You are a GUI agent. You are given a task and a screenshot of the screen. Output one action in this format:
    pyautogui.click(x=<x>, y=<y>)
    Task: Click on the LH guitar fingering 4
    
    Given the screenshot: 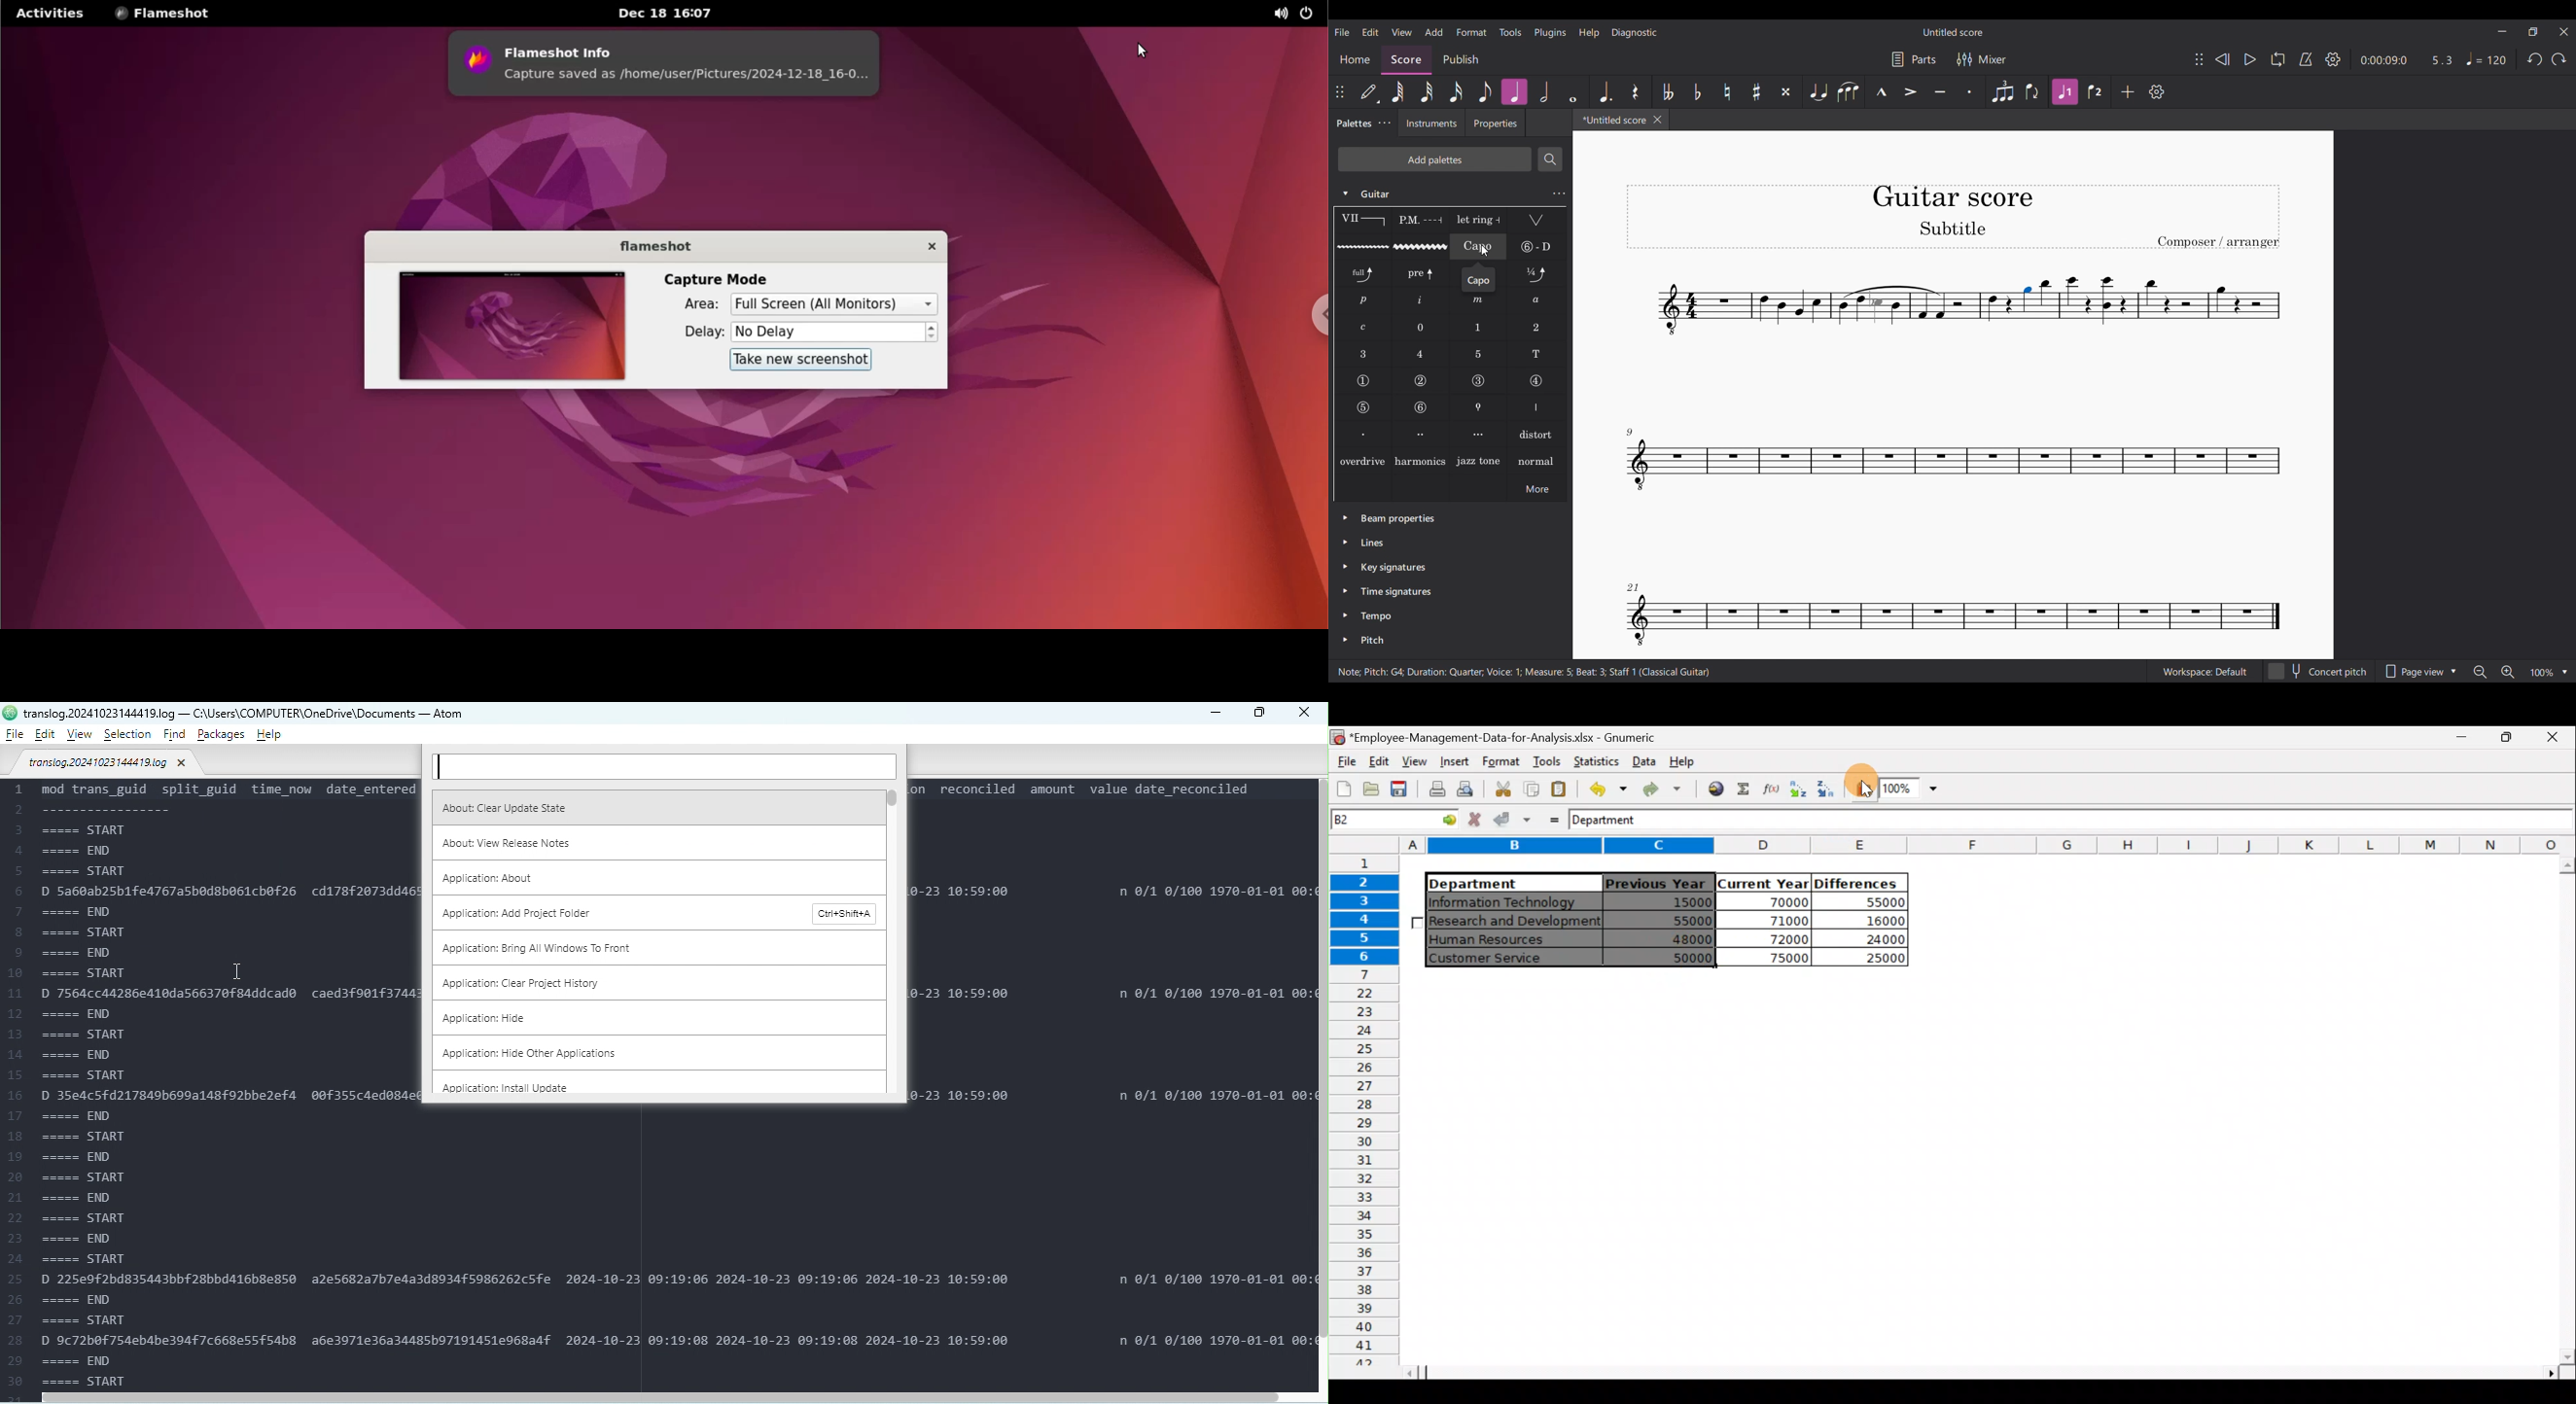 What is the action you would take?
    pyautogui.click(x=1421, y=354)
    